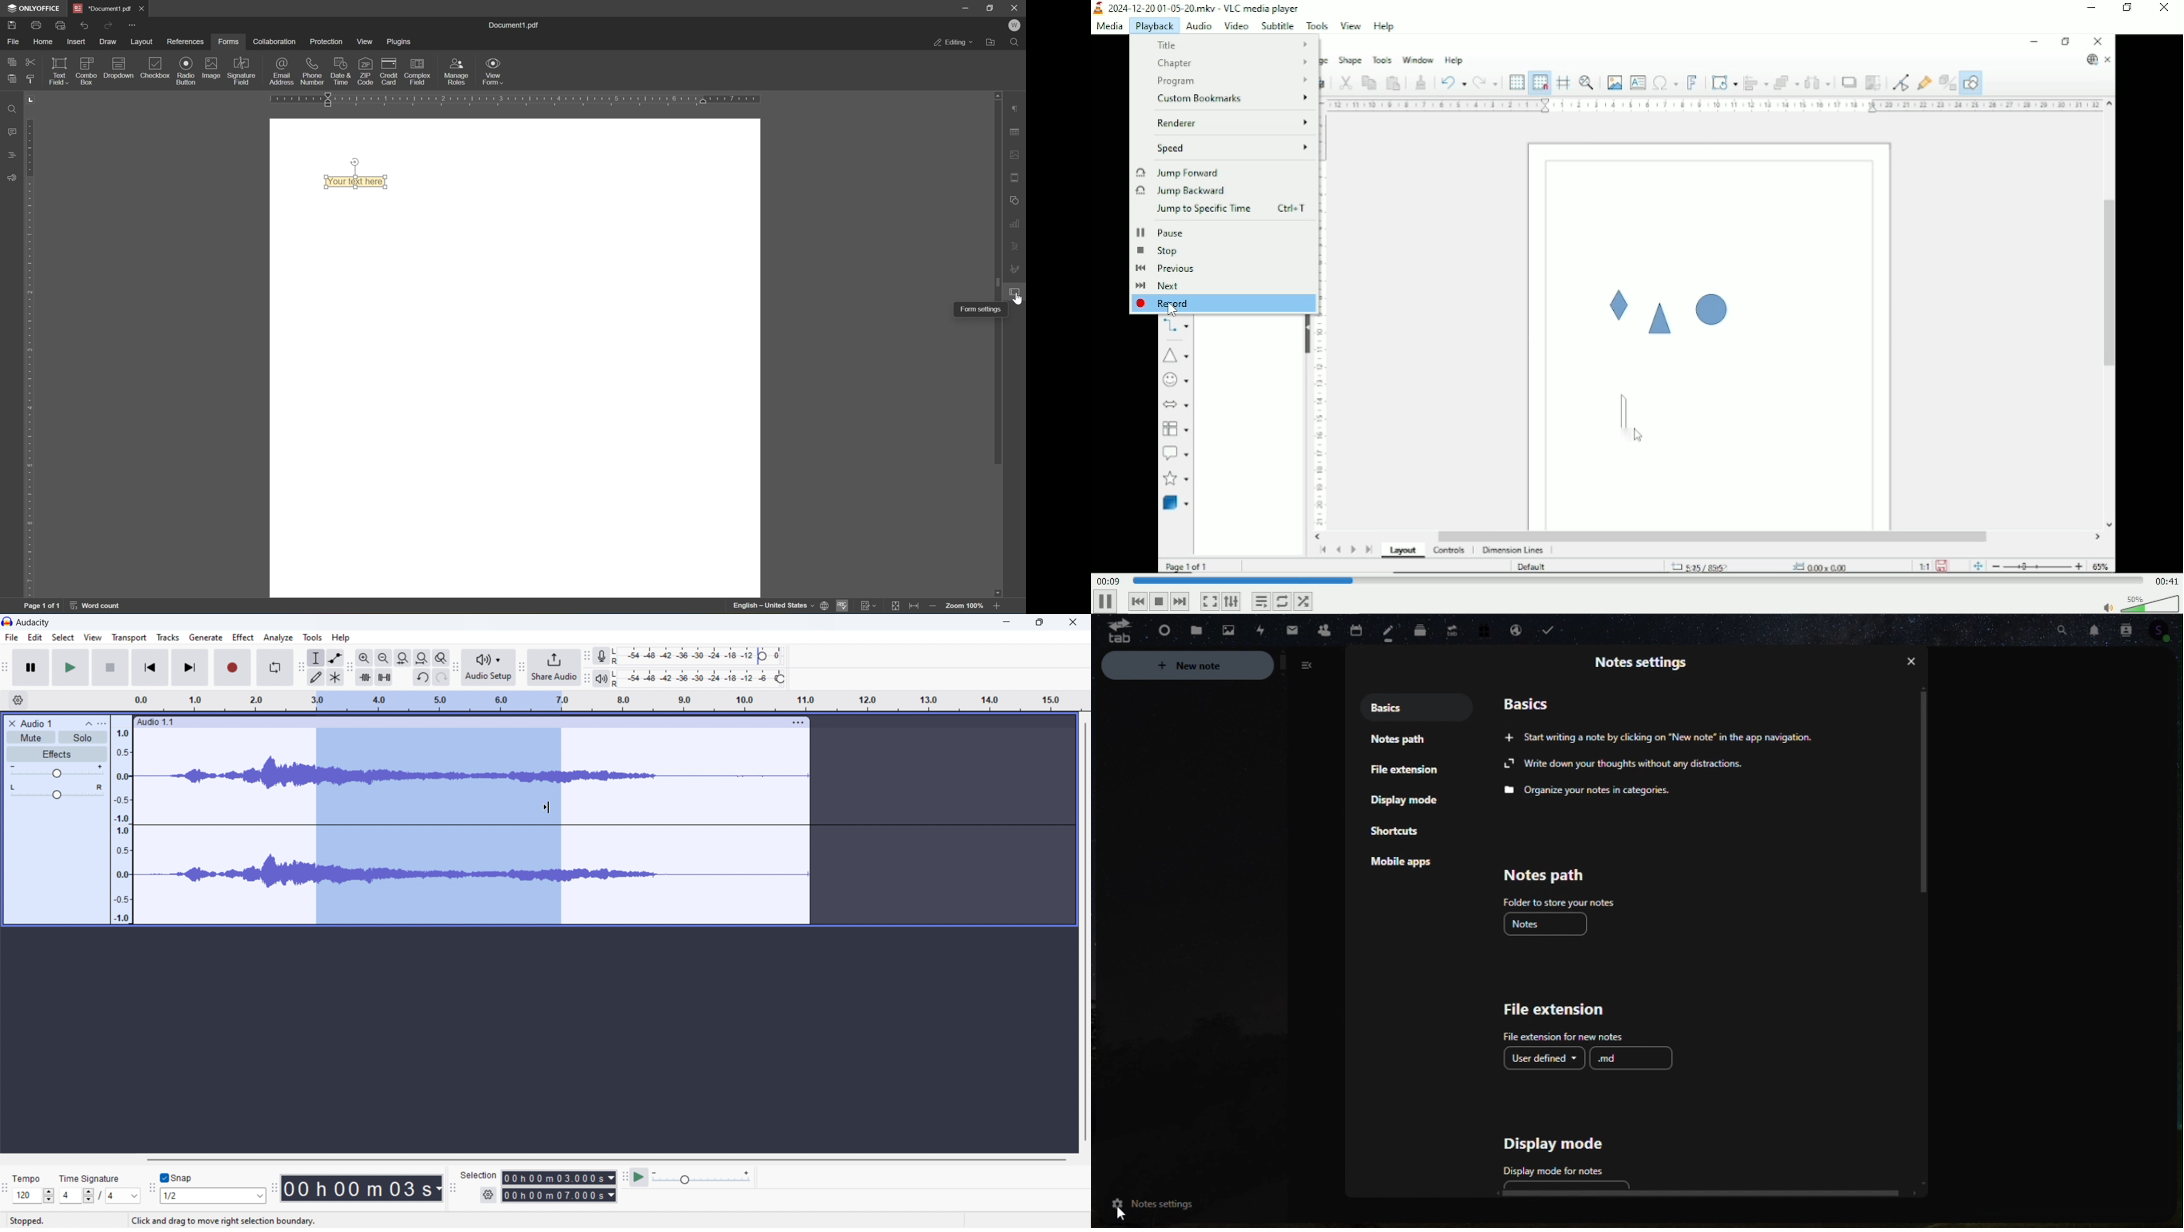  I want to click on Previous, so click(1137, 601).